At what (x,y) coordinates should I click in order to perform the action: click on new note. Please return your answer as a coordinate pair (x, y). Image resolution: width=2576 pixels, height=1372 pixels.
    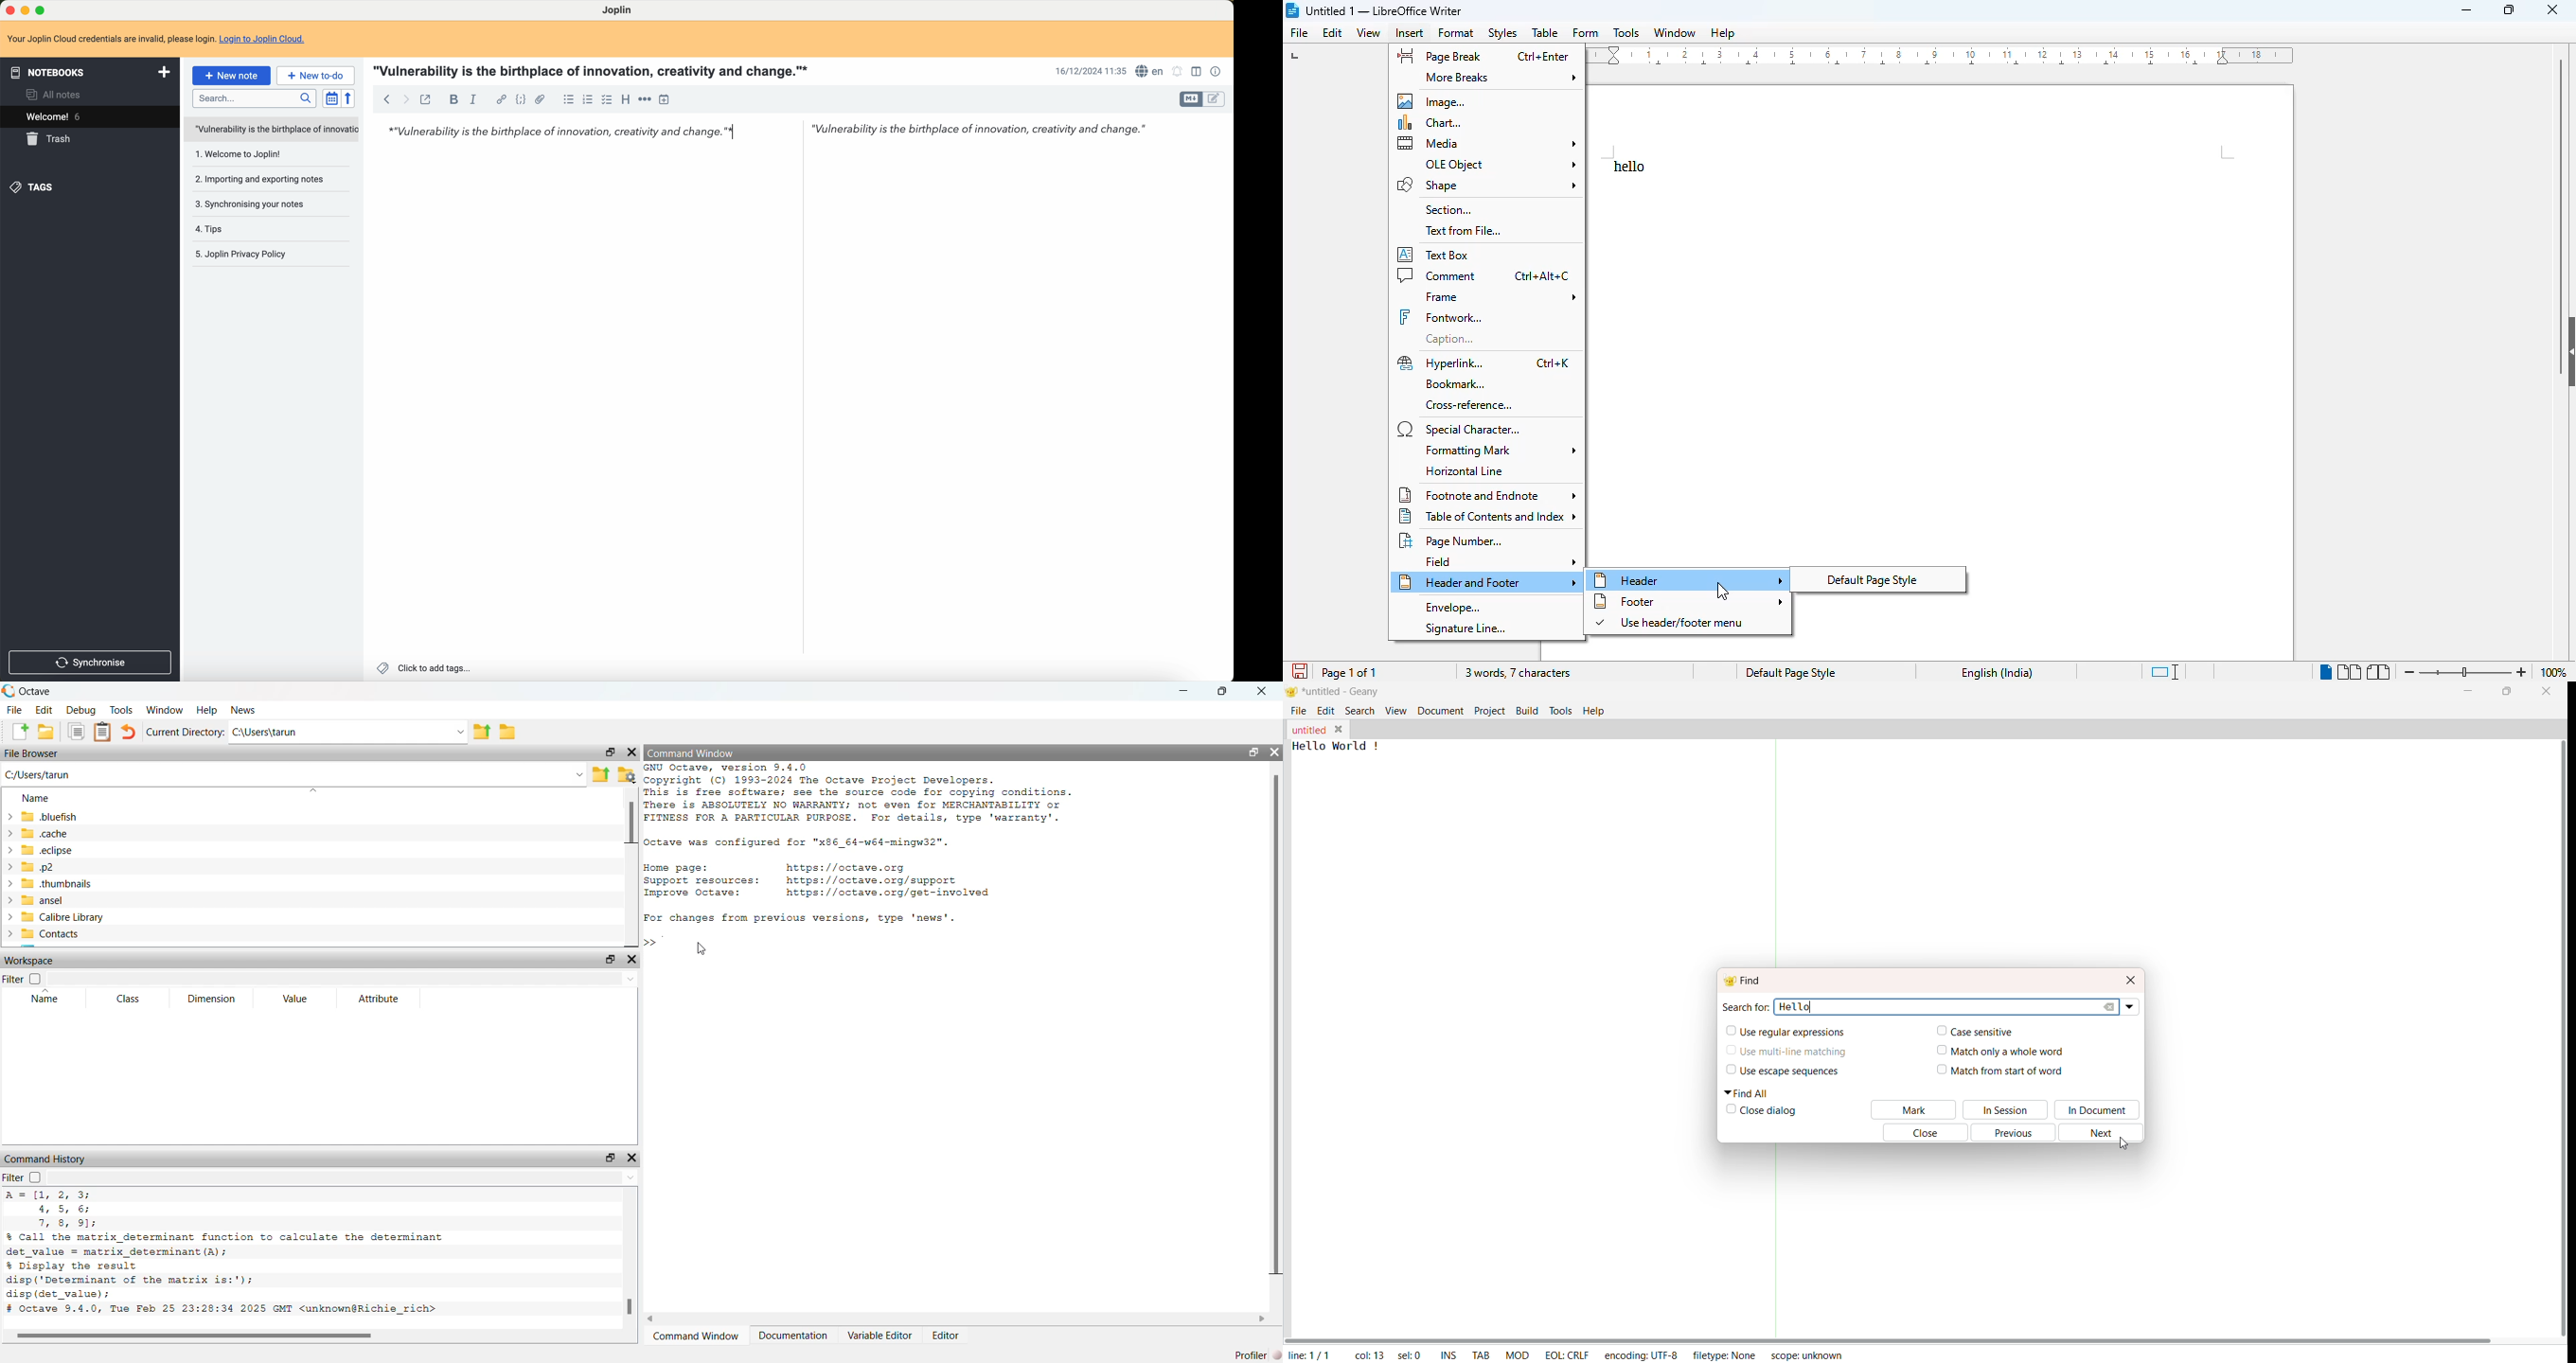
    Looking at the image, I should click on (231, 76).